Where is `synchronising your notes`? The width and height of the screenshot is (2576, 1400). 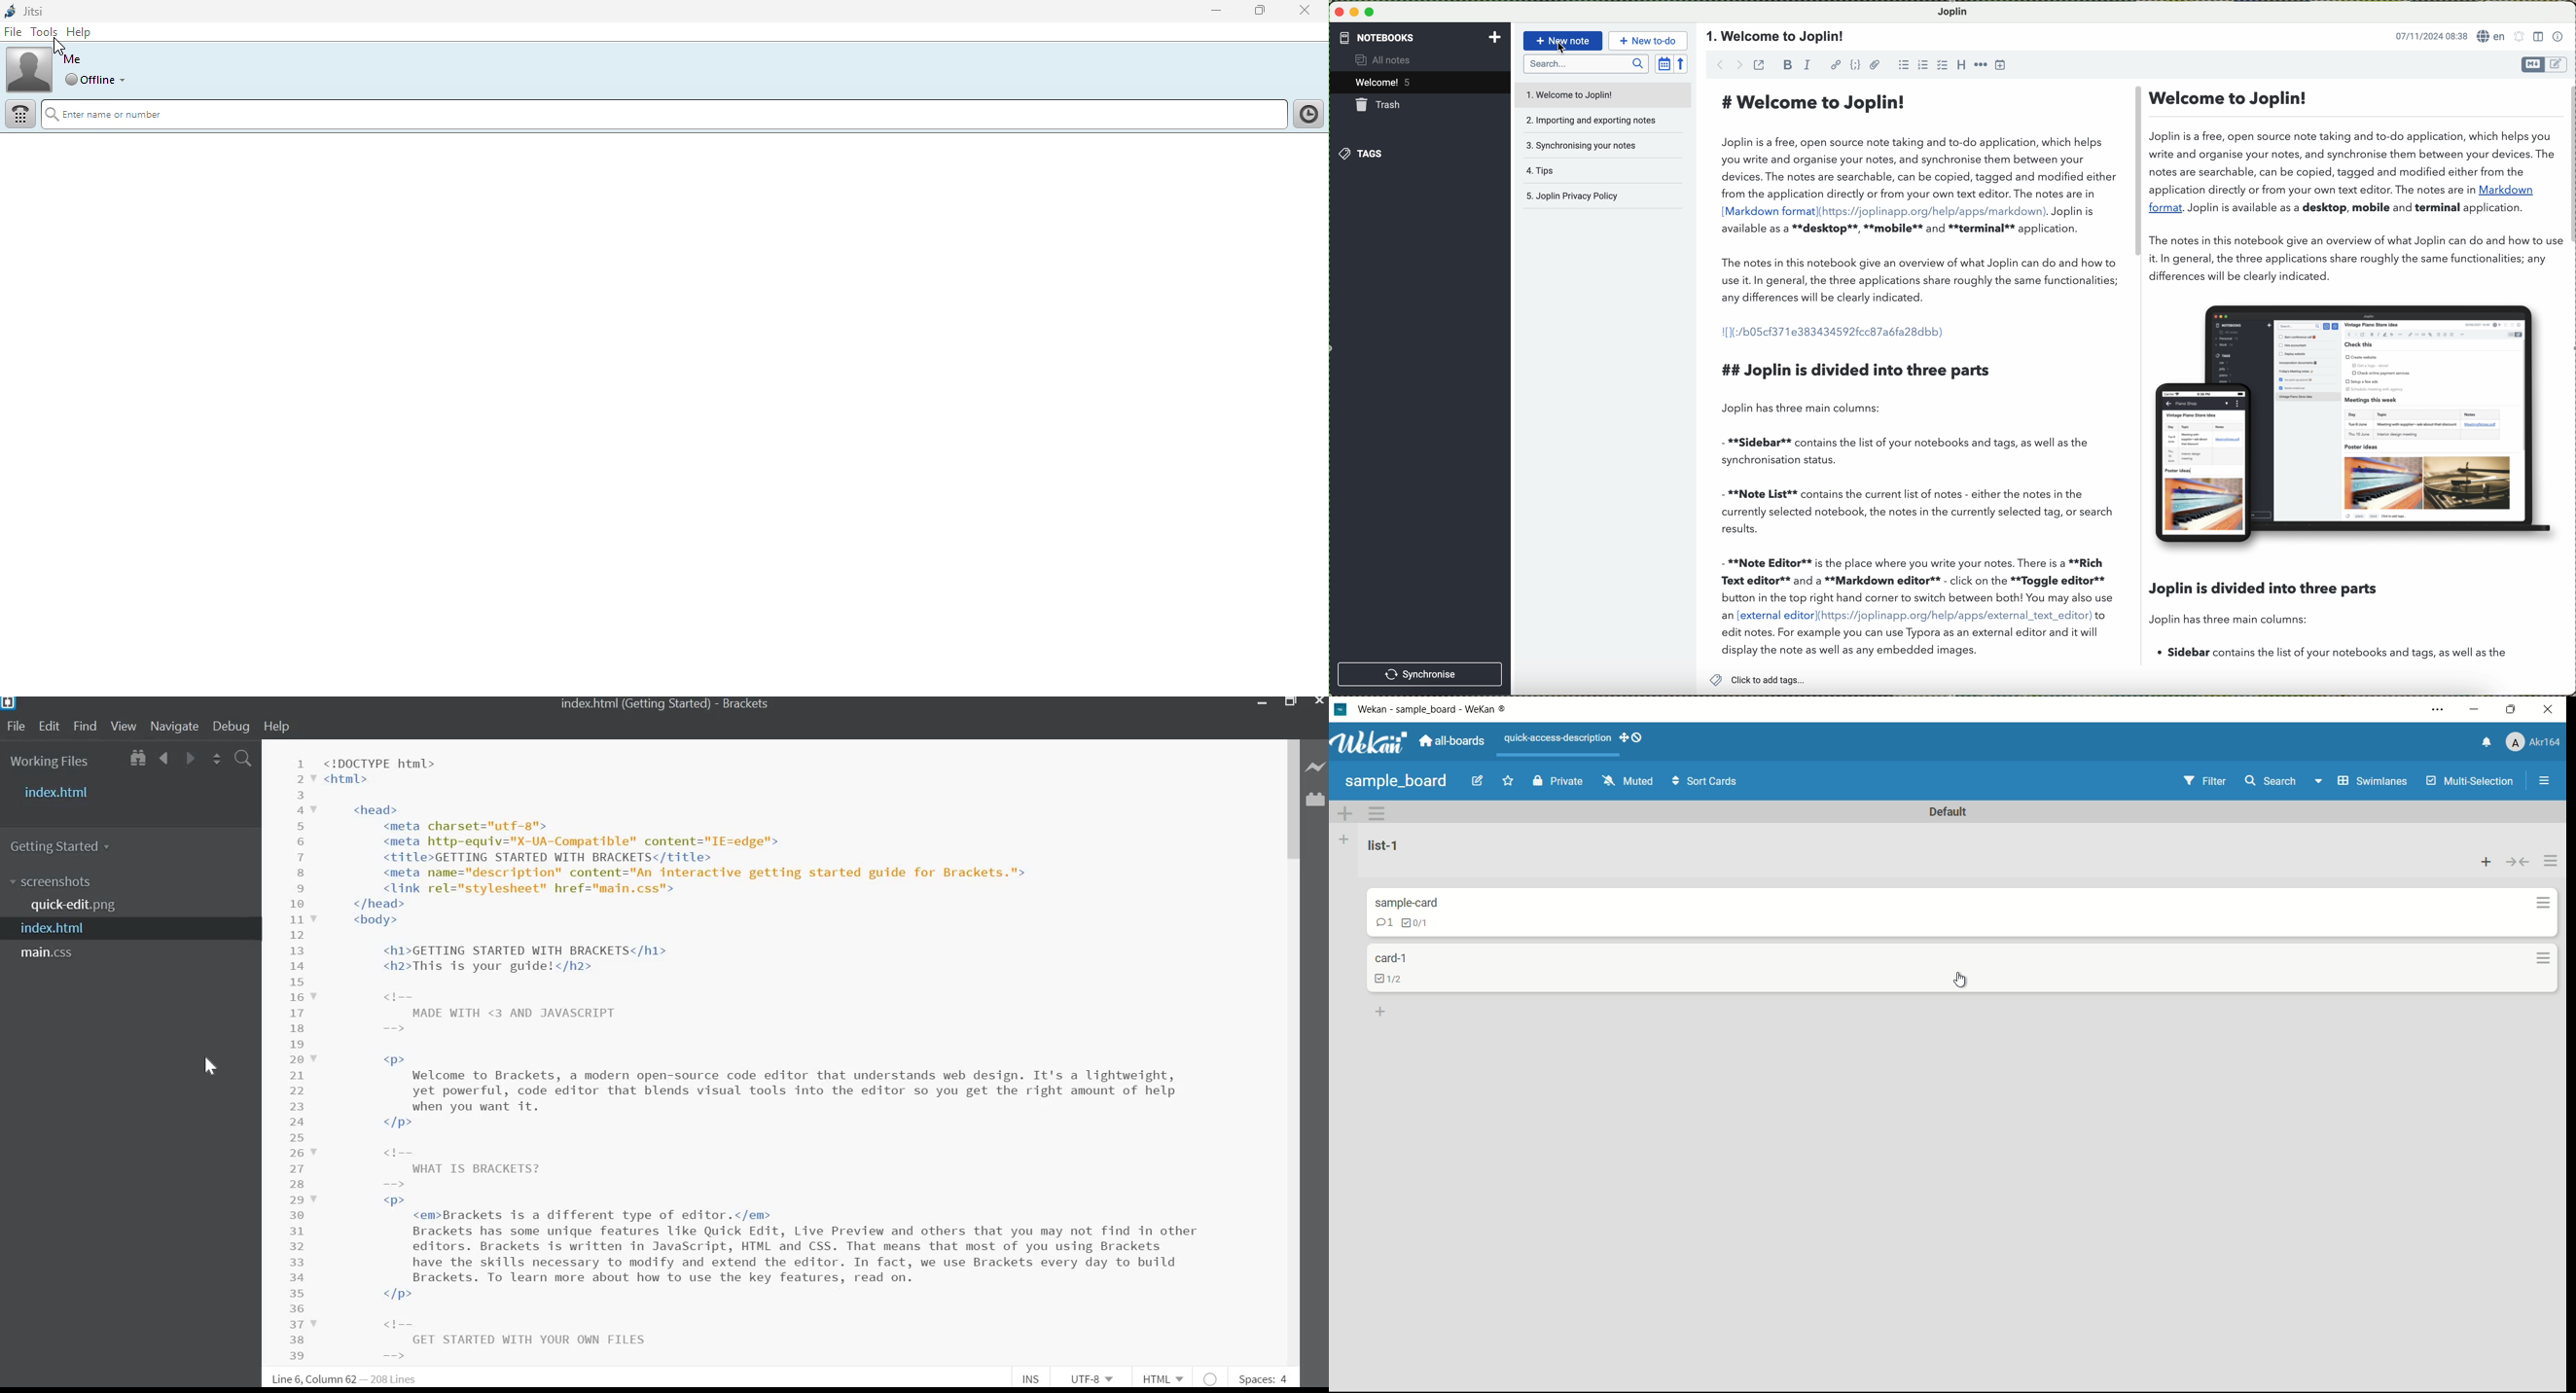
synchronising your notes is located at coordinates (1592, 145).